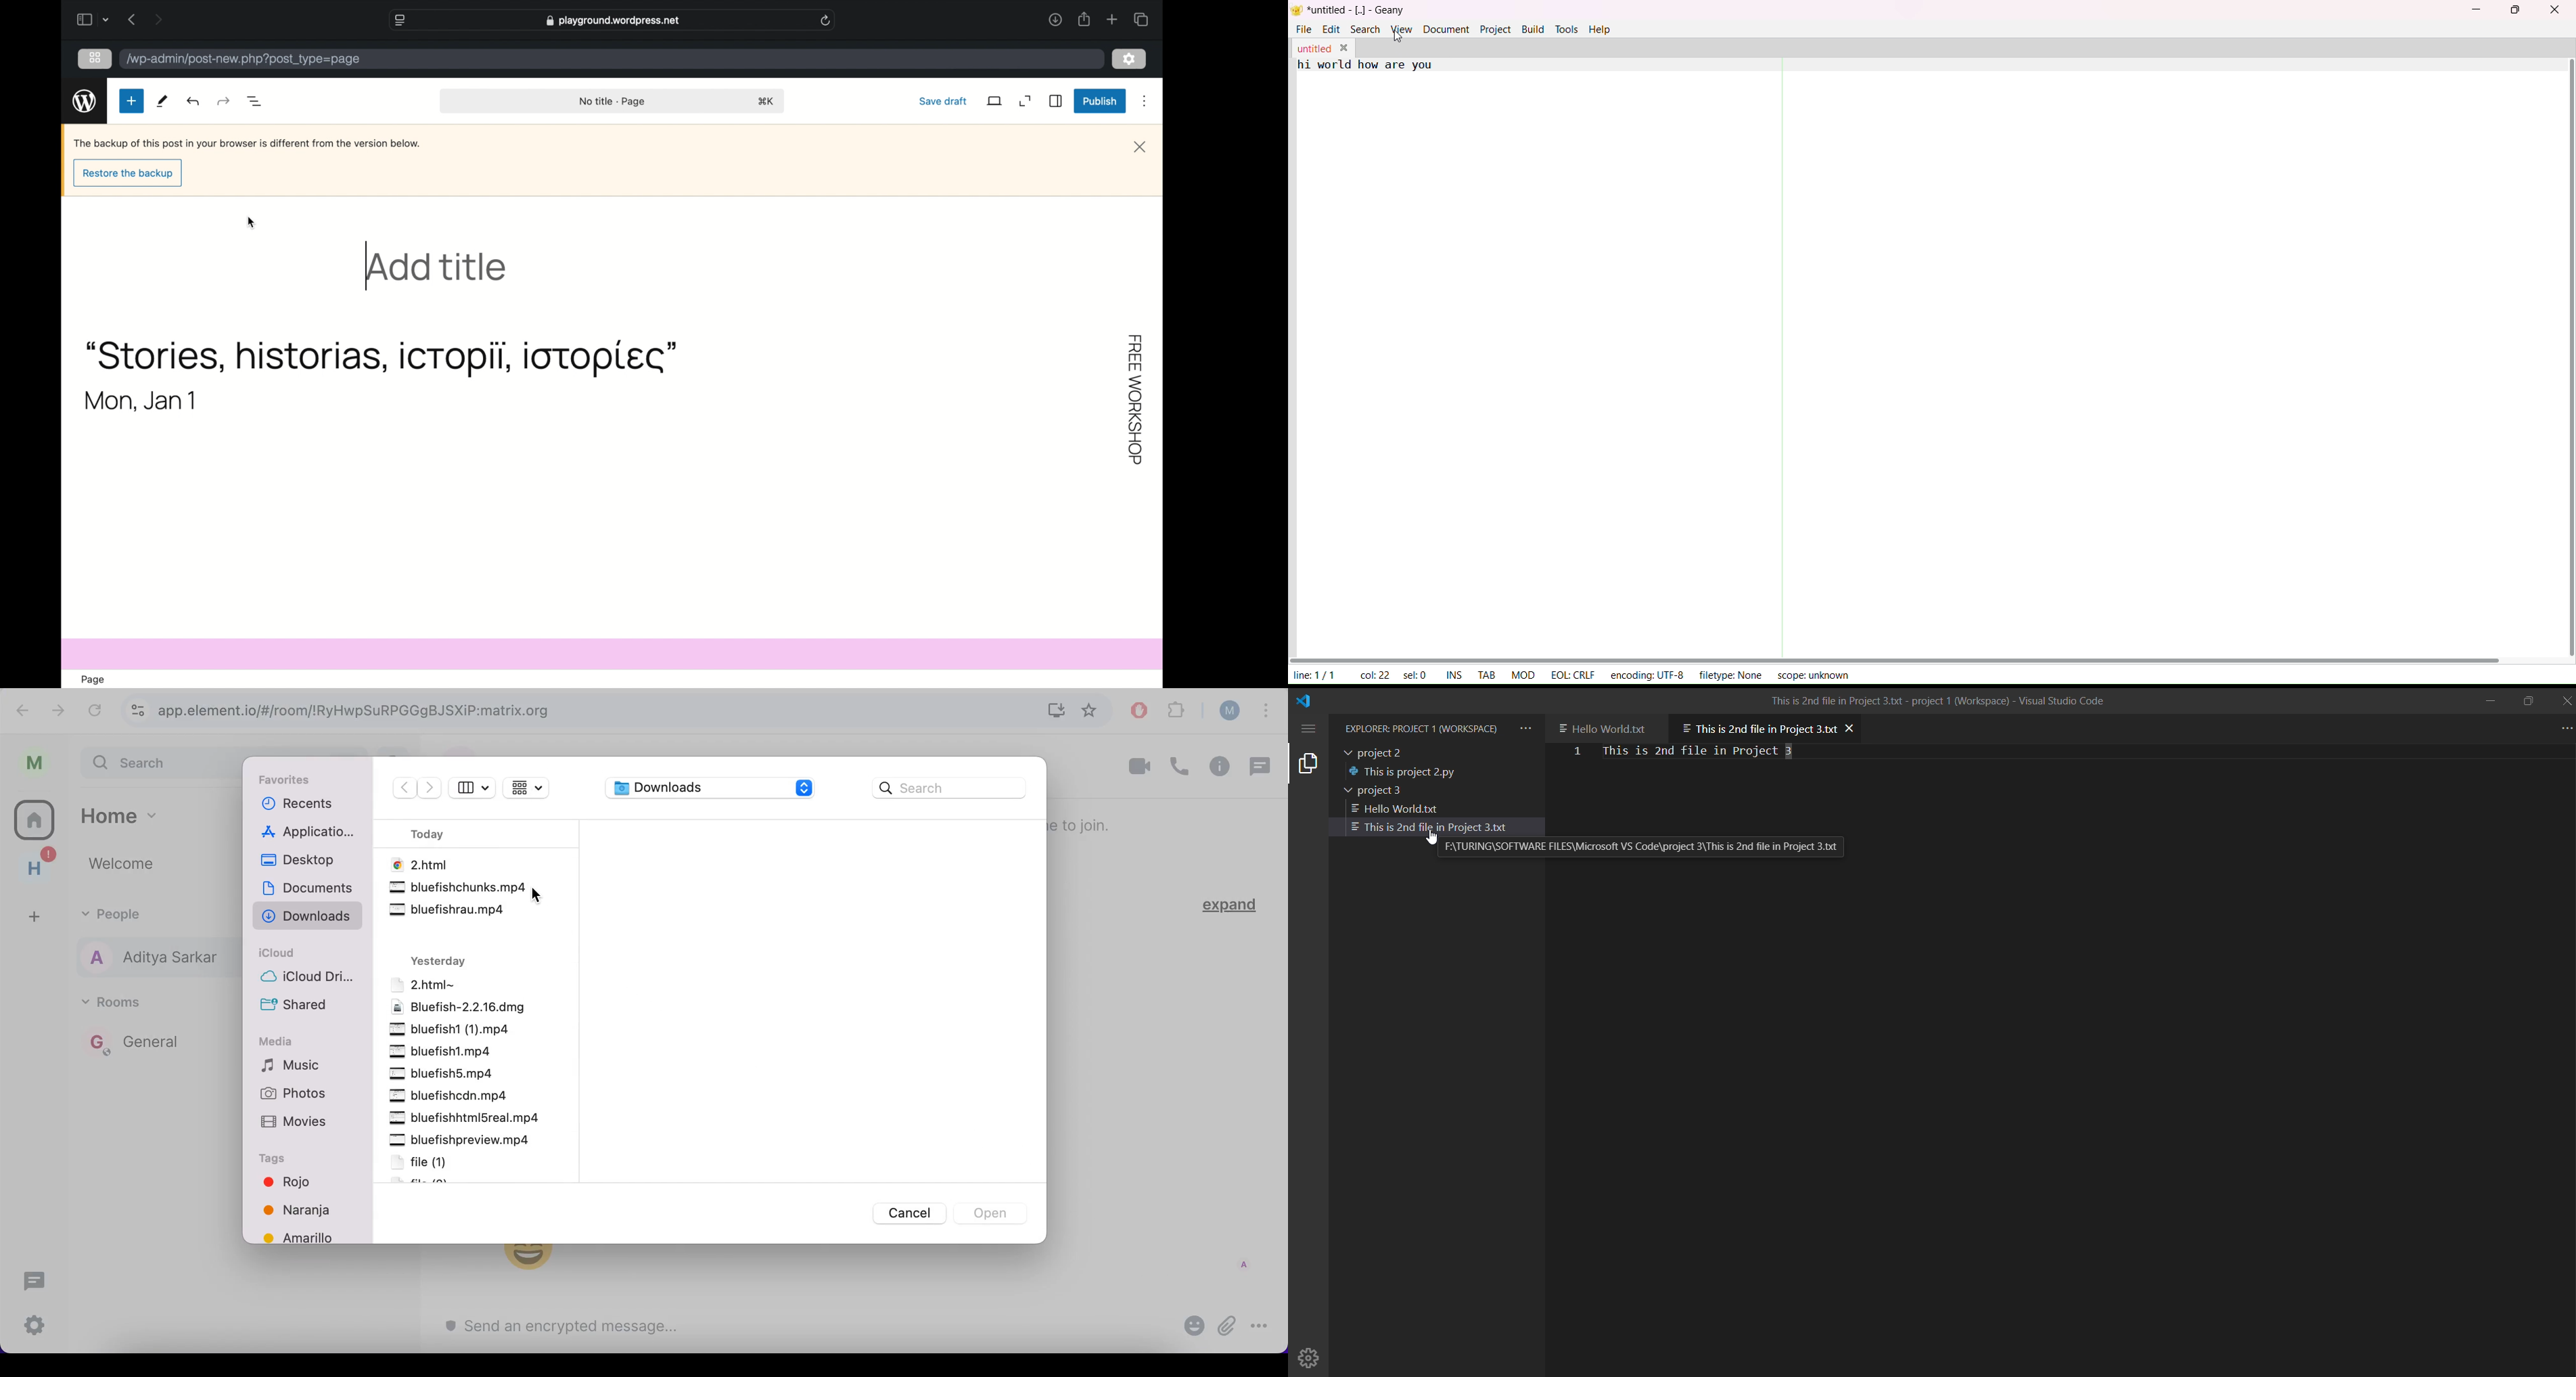  Describe the element at coordinates (457, 1006) in the screenshot. I see `file` at that location.